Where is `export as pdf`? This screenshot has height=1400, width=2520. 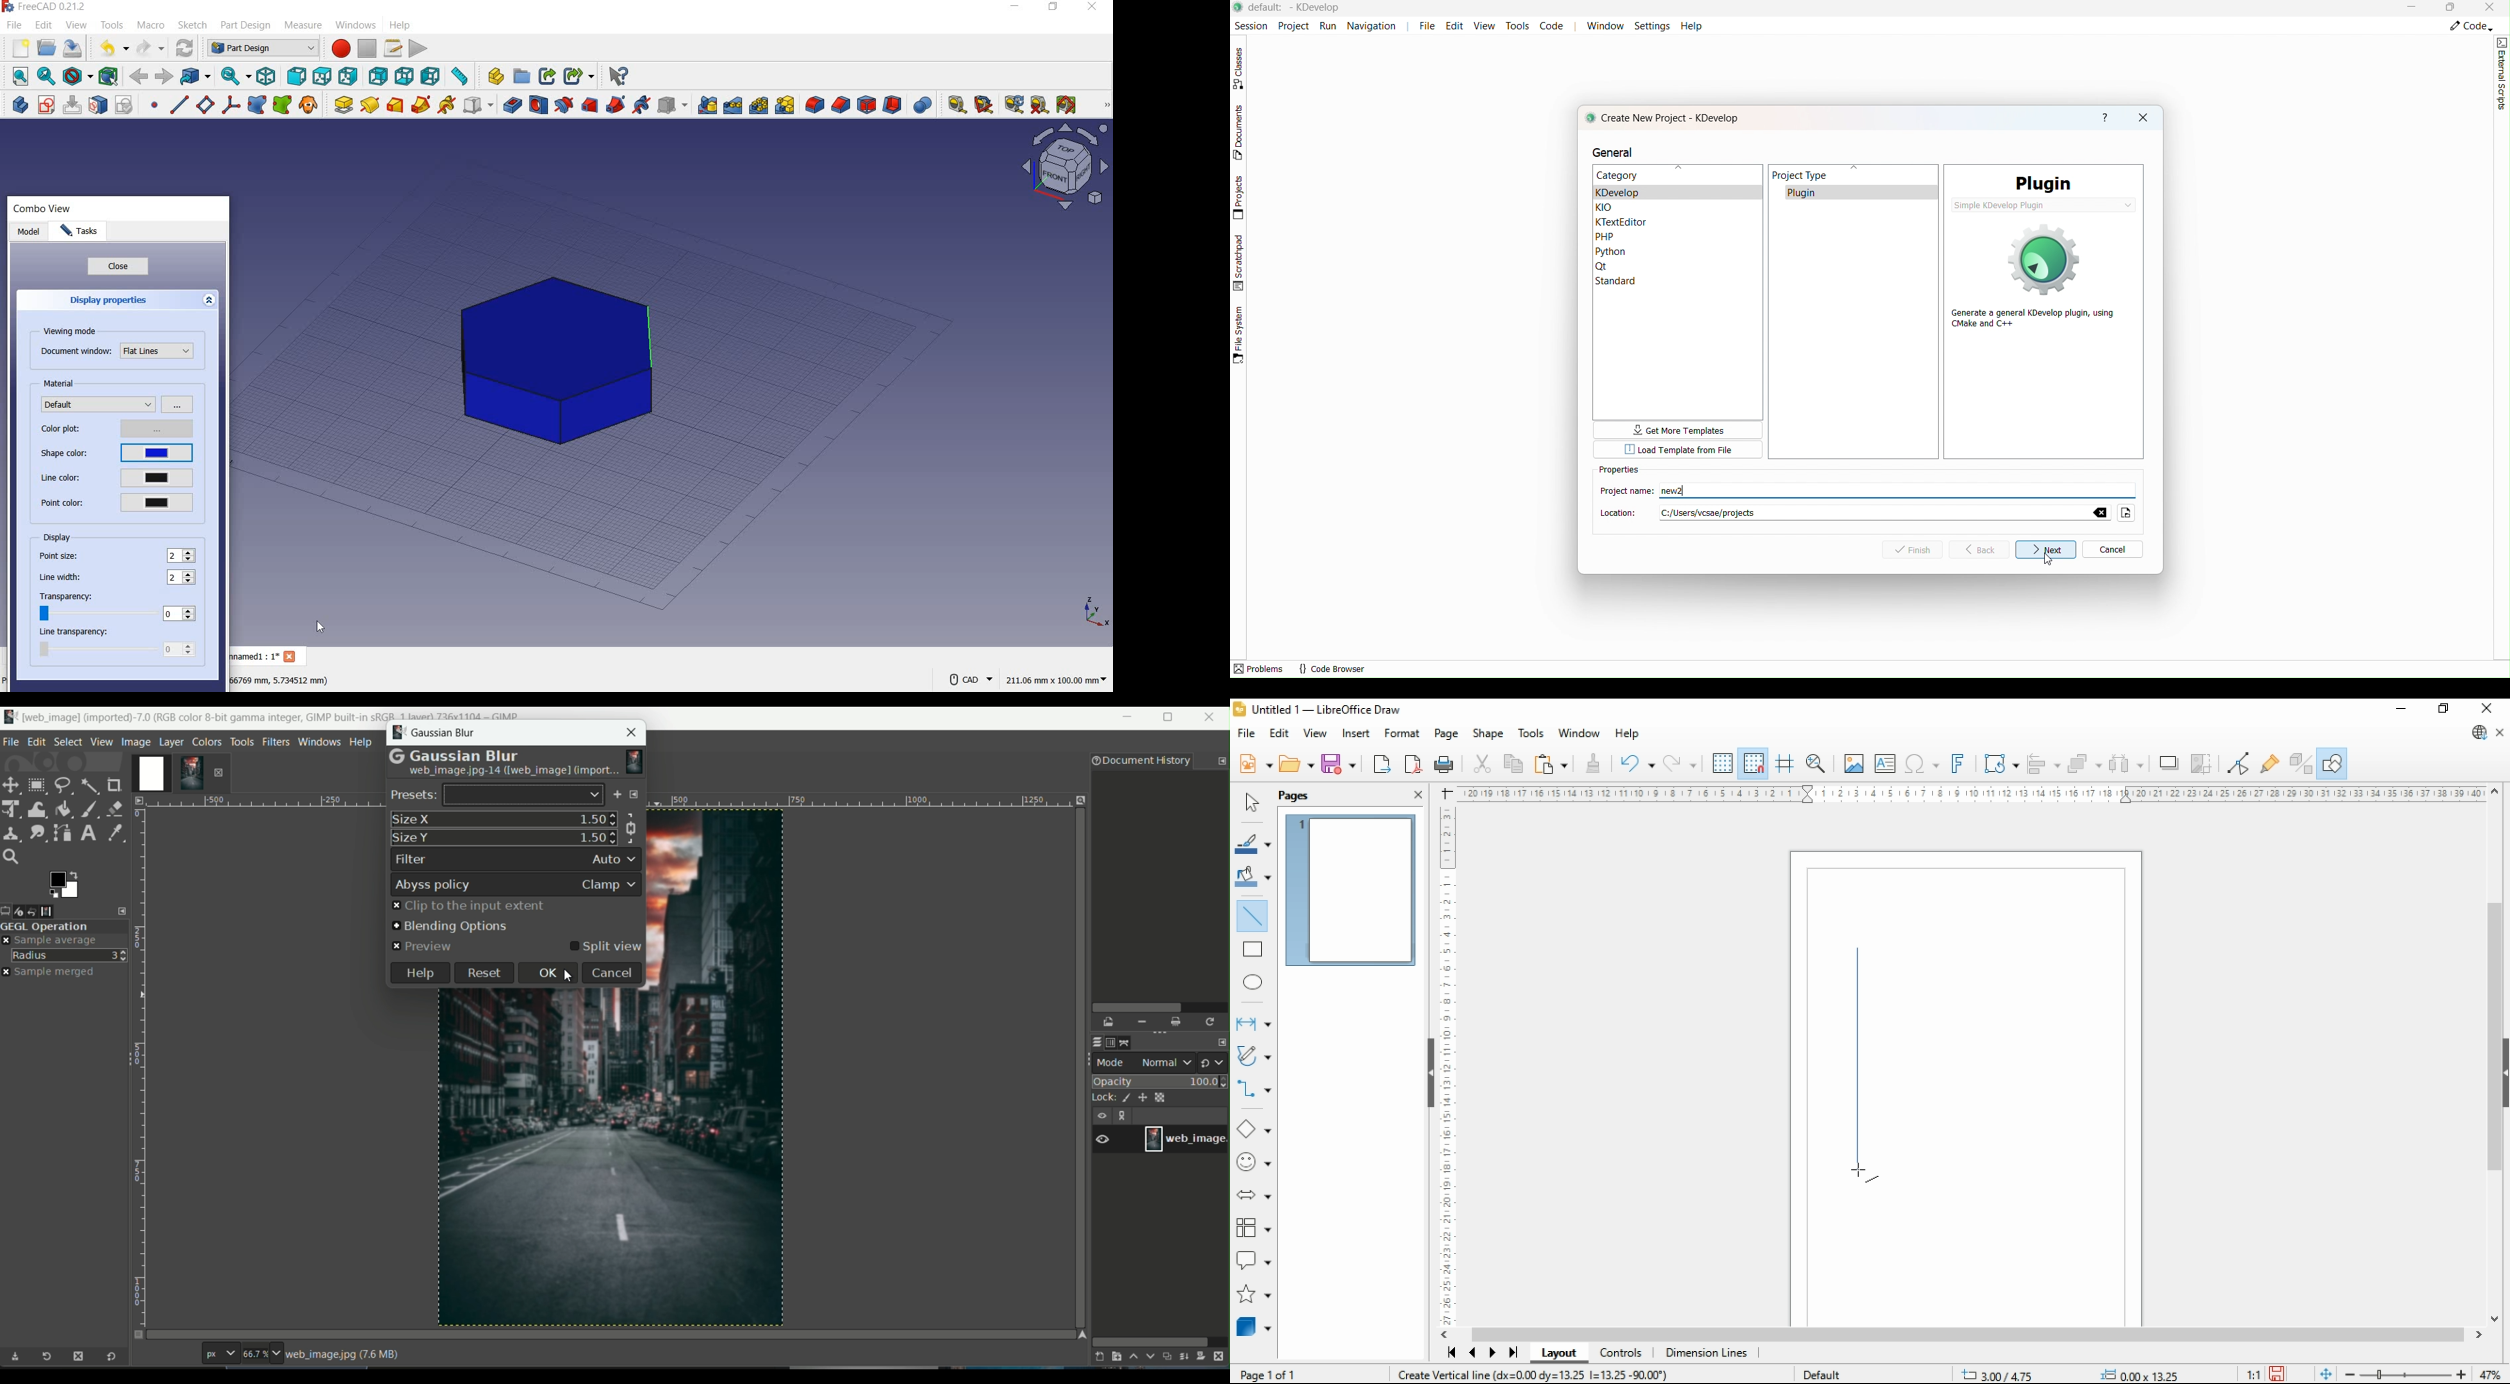
export as pdf is located at coordinates (1413, 764).